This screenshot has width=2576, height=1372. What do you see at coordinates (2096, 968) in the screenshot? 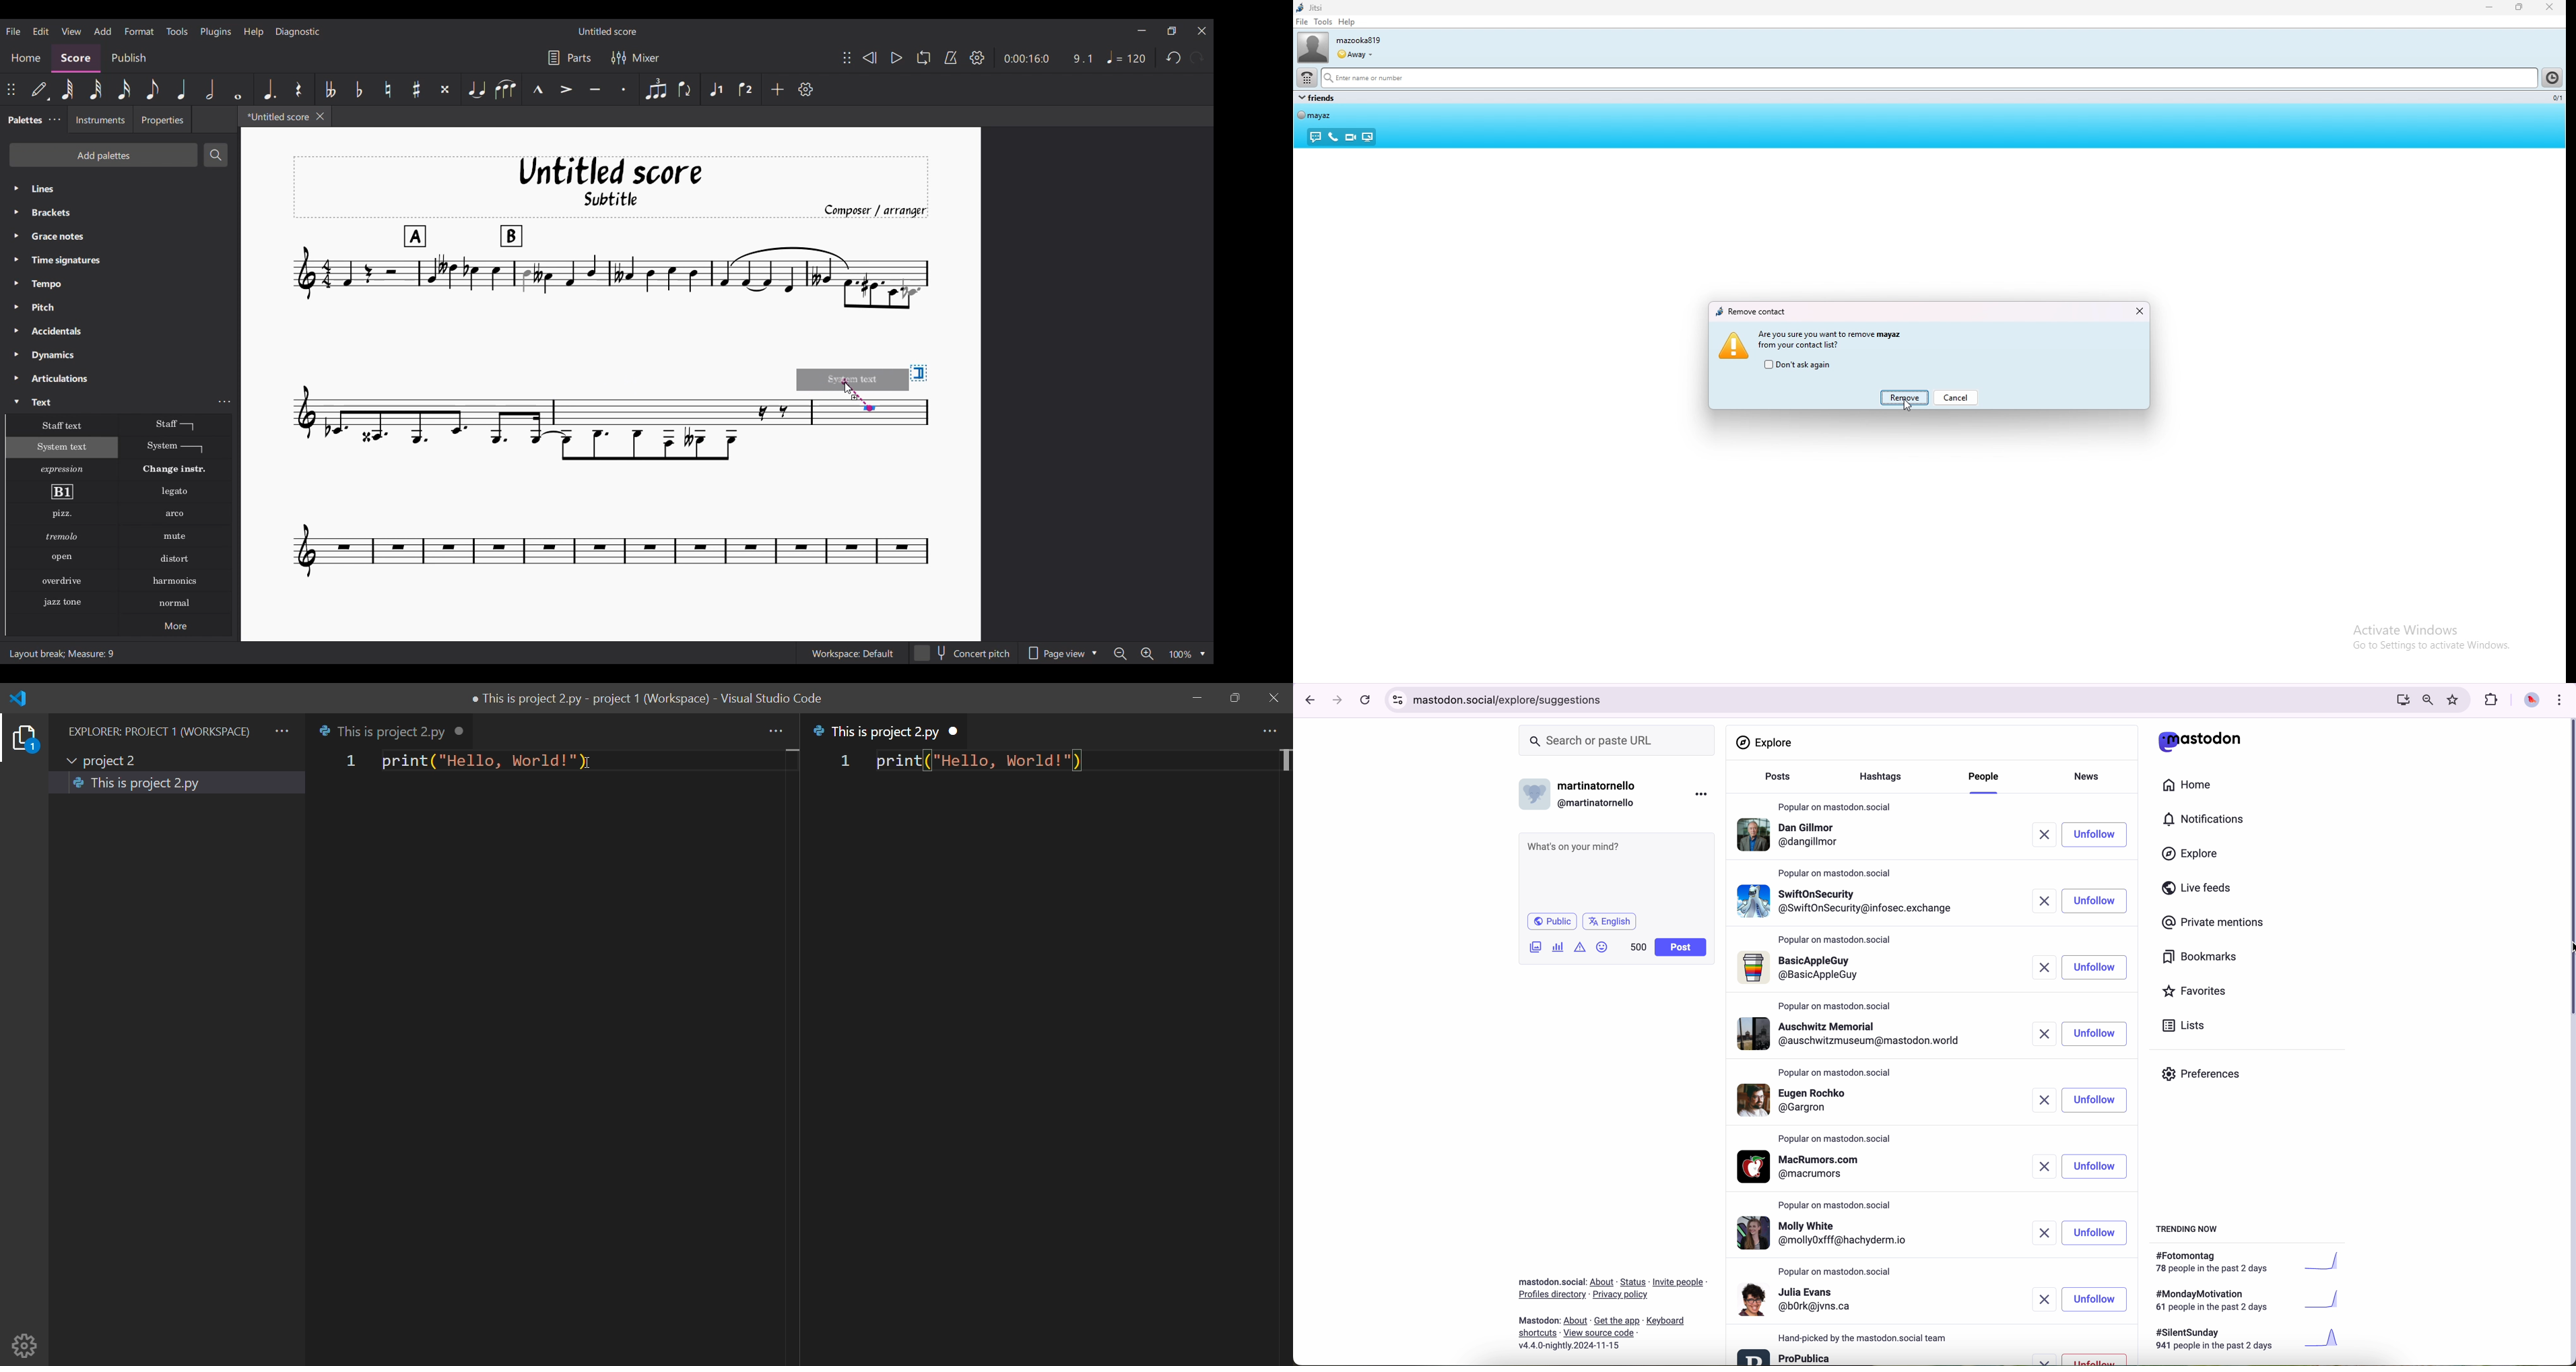
I see `unfollow` at bounding box center [2096, 968].